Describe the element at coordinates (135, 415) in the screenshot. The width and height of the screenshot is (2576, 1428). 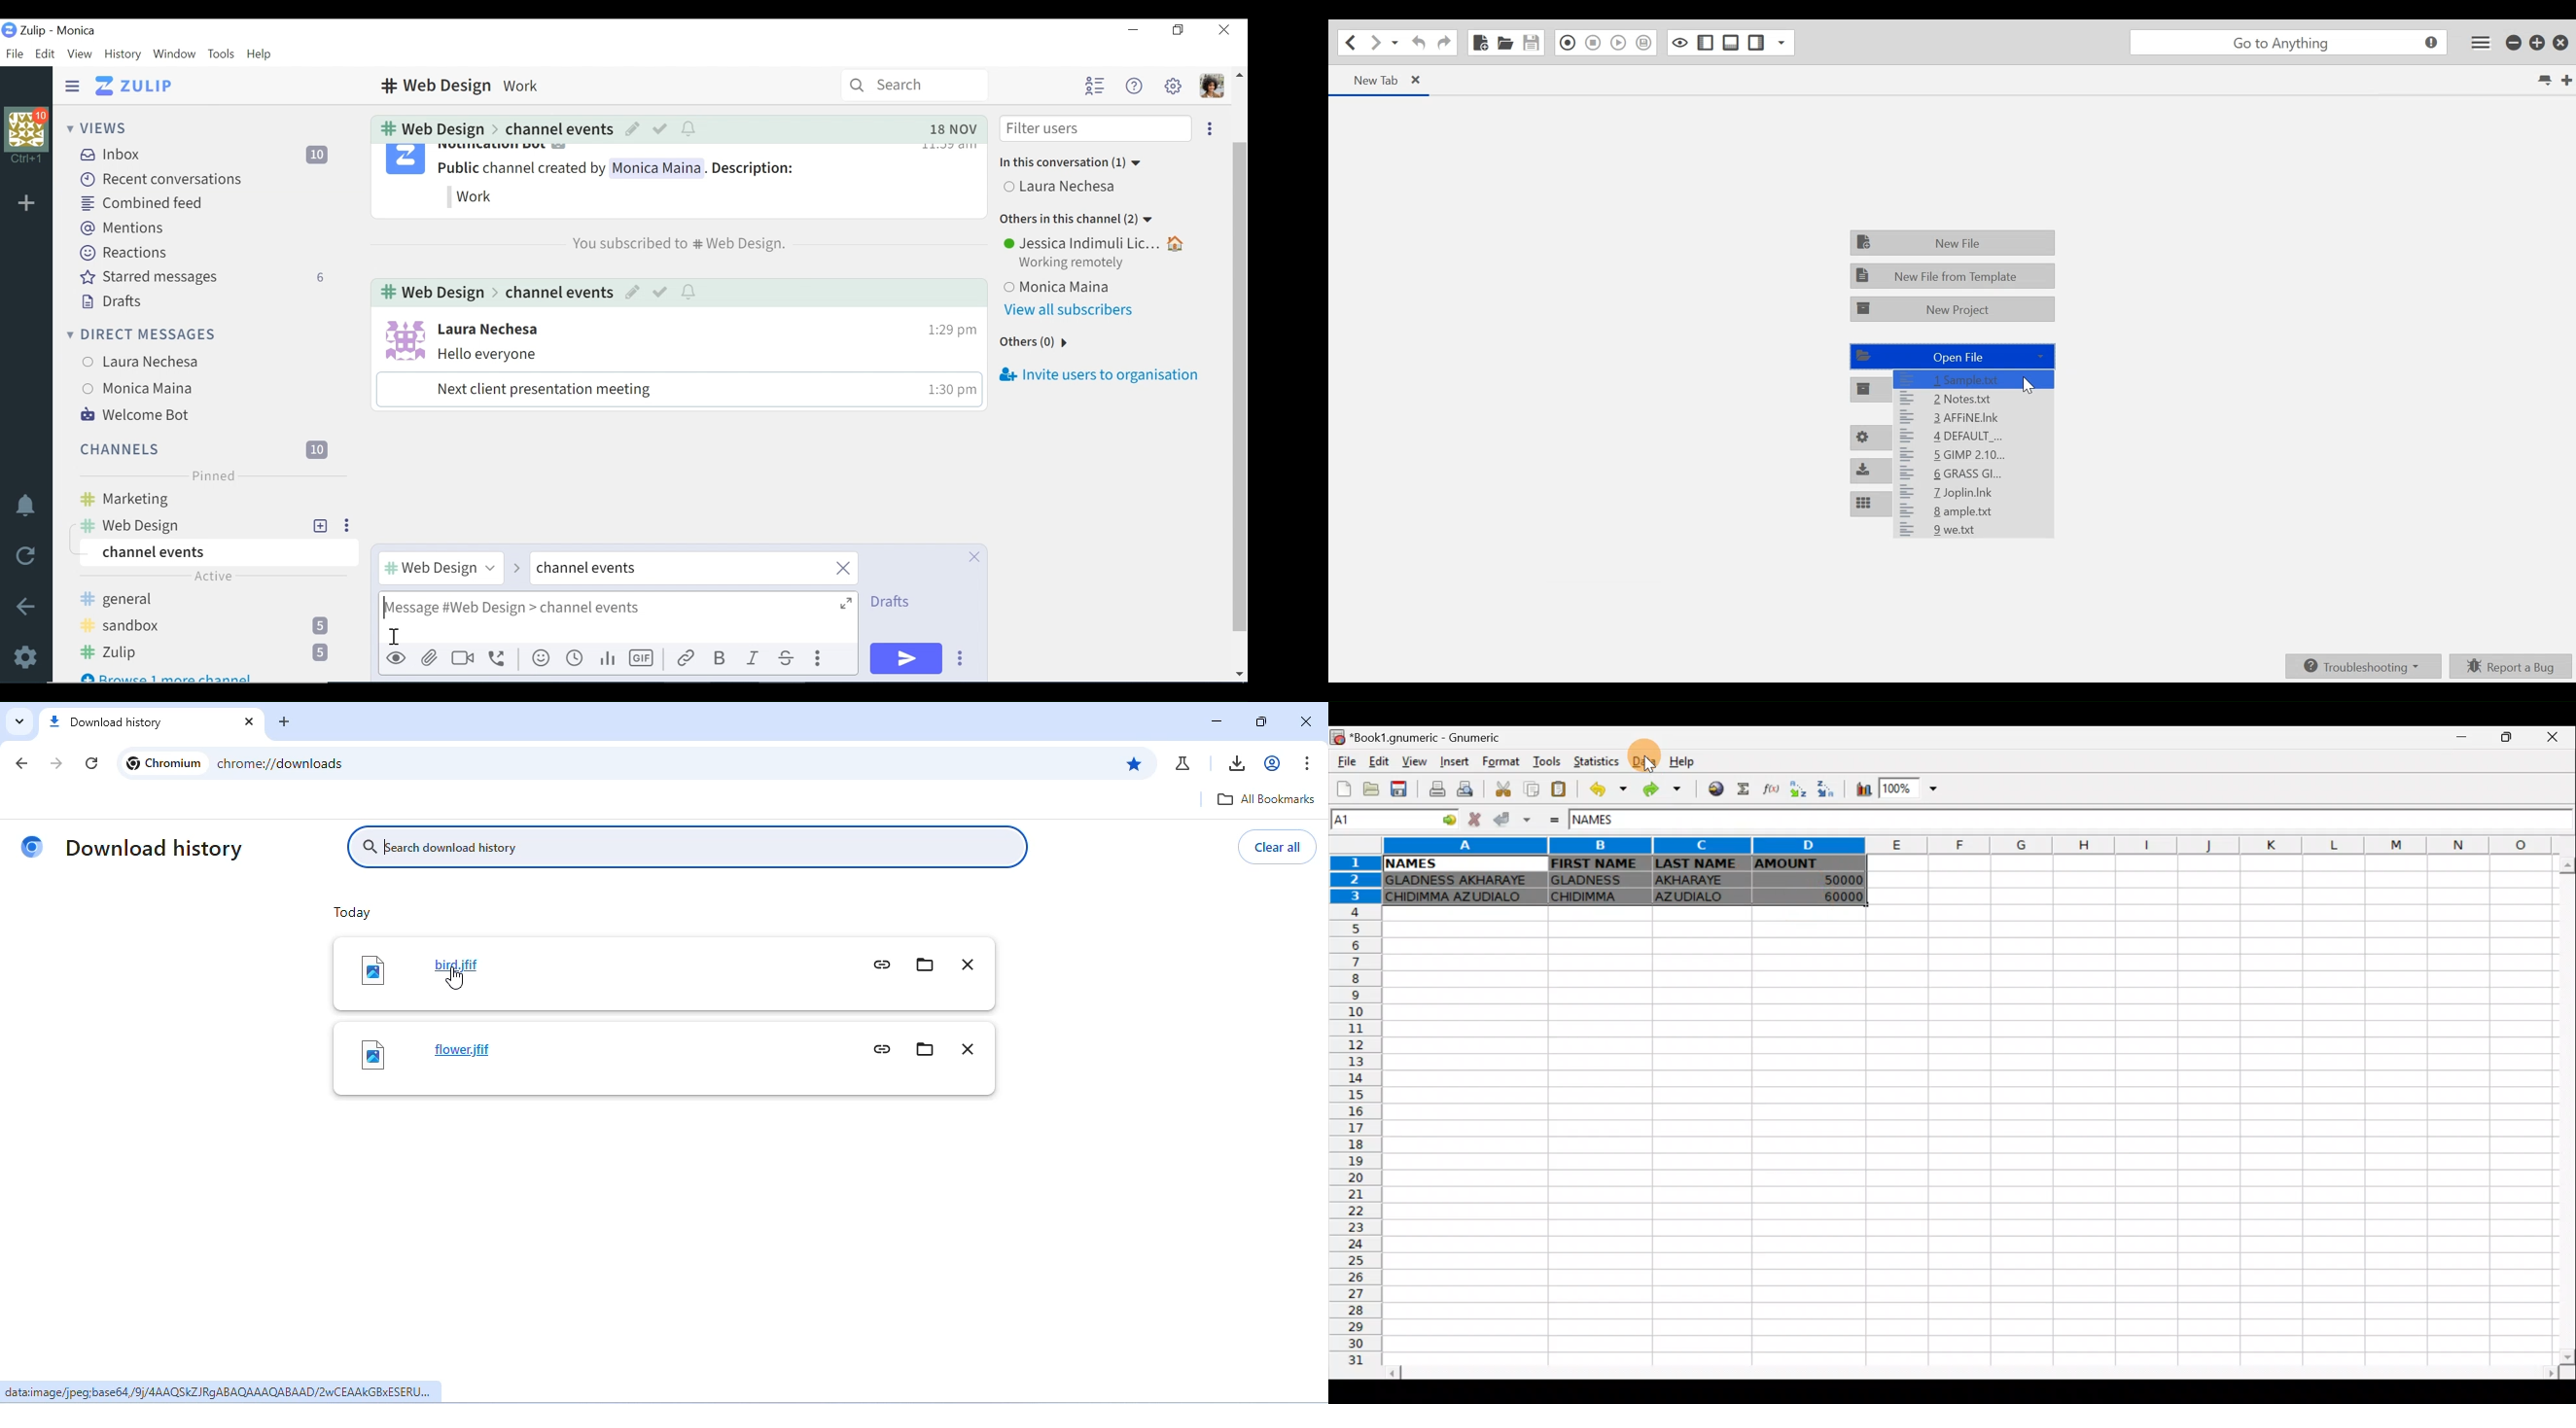
I see `Welcome Bot` at that location.